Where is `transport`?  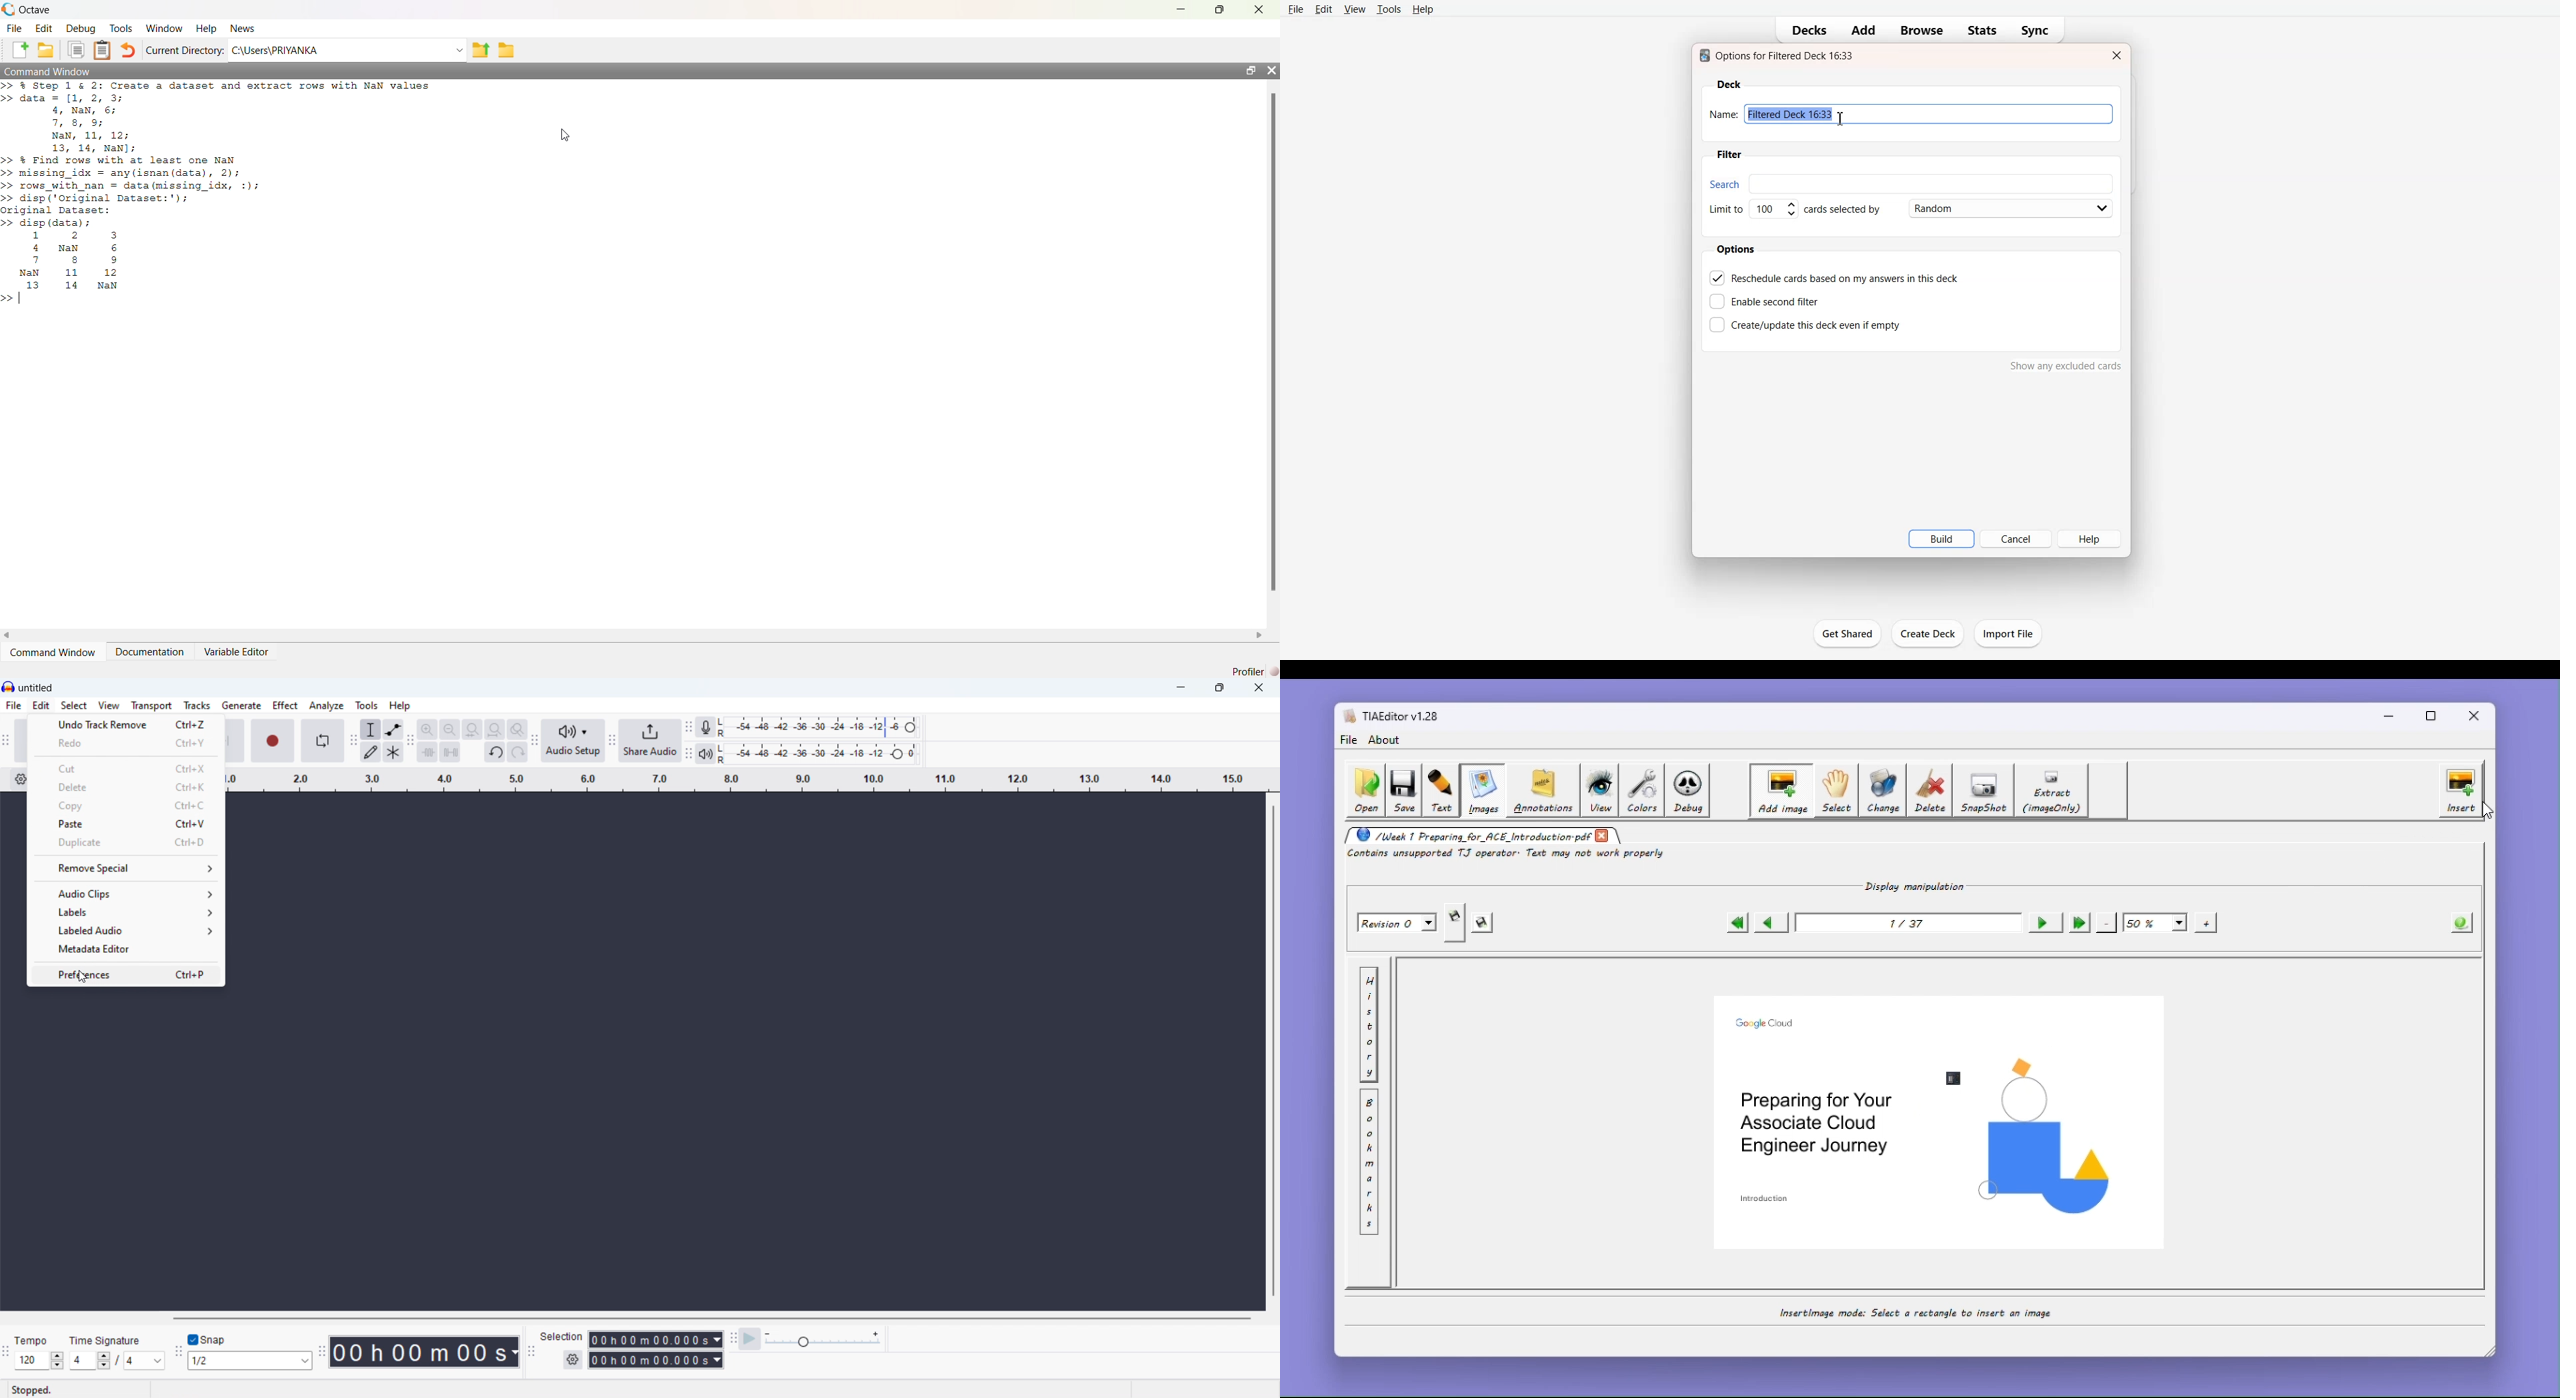
transport is located at coordinates (152, 706).